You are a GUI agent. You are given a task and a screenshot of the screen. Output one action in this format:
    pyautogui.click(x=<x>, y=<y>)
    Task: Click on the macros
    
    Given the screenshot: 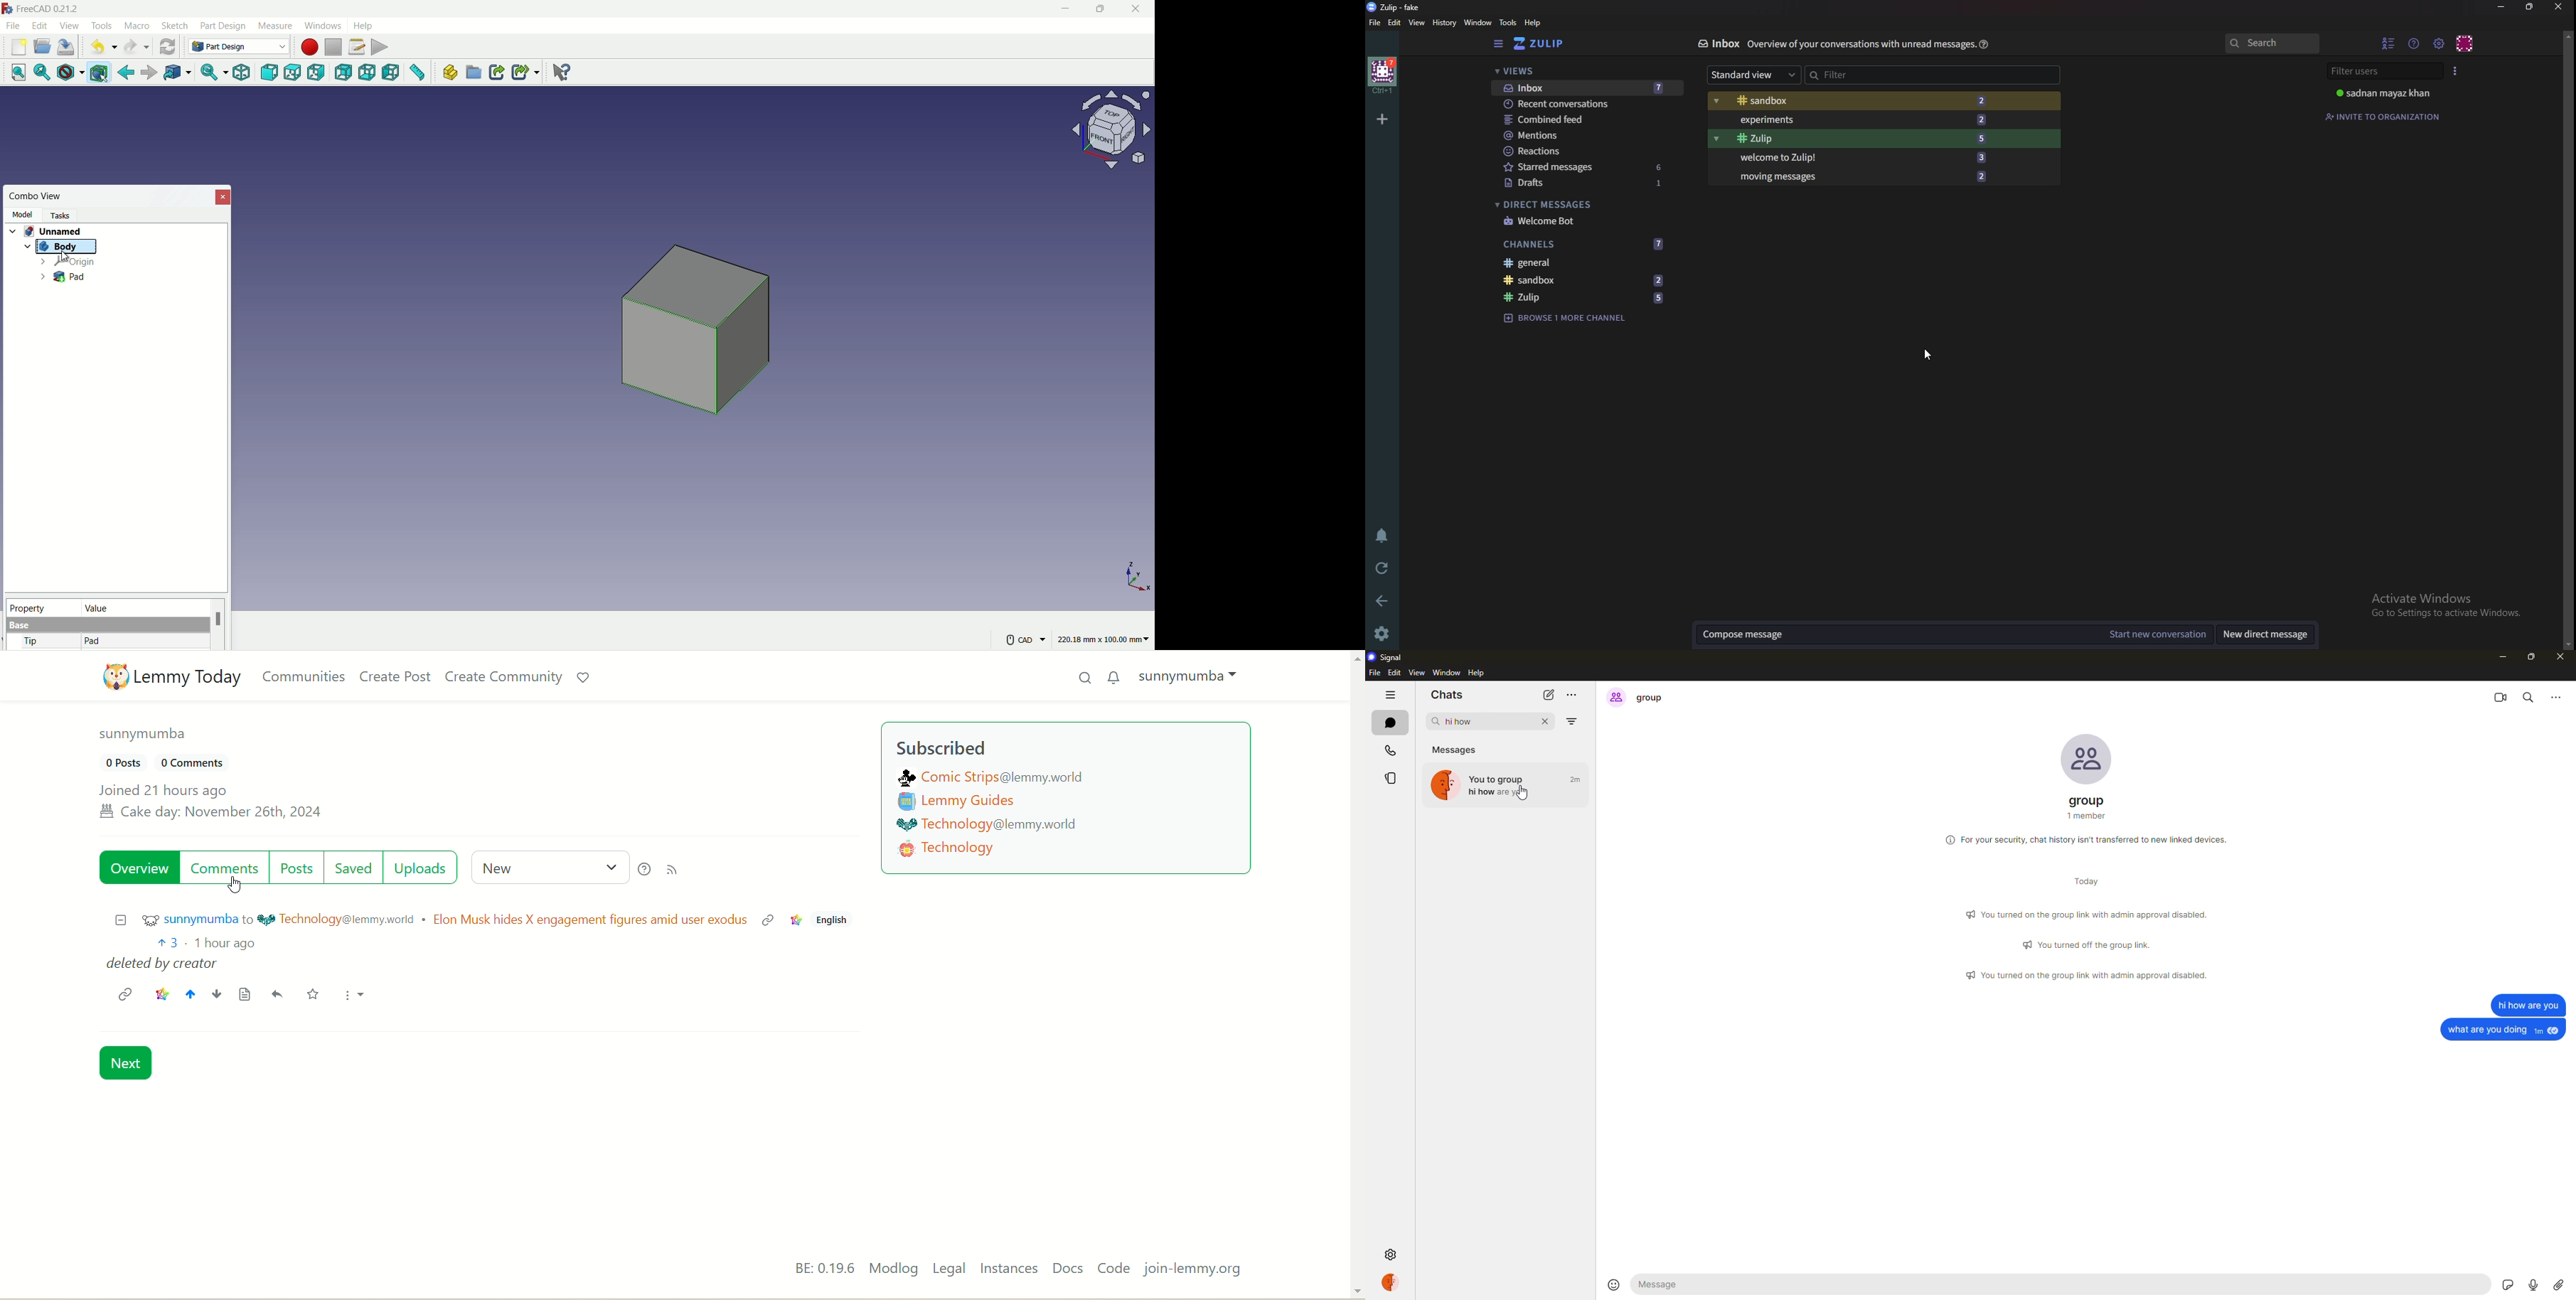 What is the action you would take?
    pyautogui.click(x=356, y=46)
    